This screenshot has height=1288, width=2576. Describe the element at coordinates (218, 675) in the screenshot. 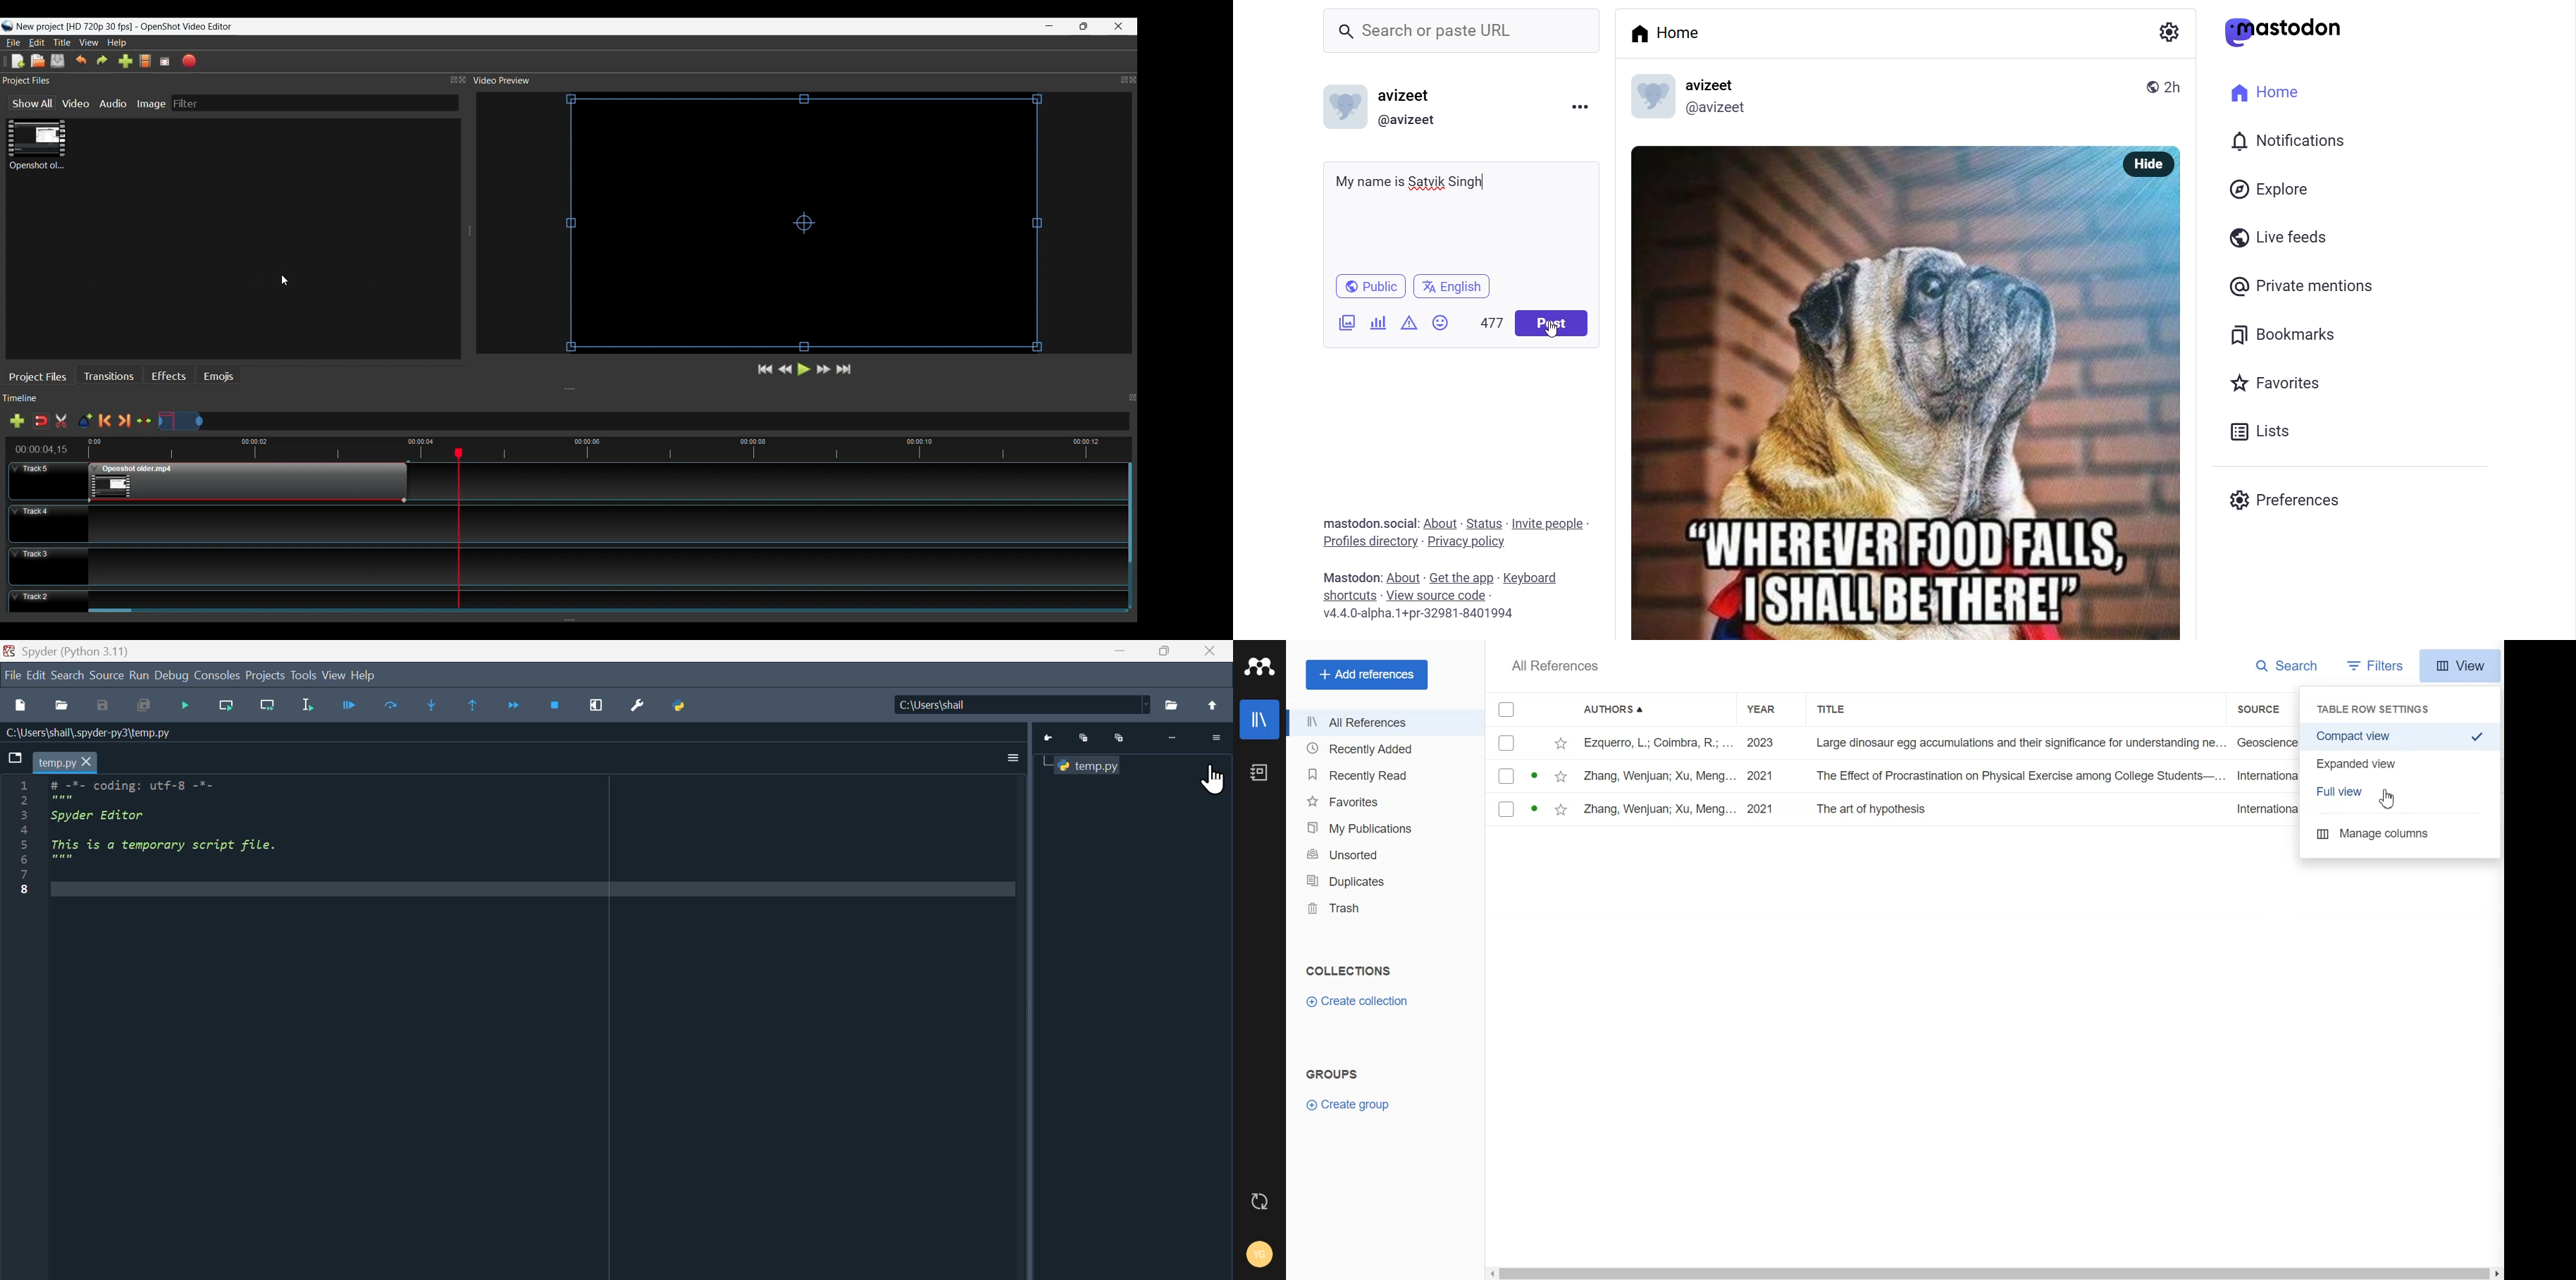

I see `Consoles` at that location.